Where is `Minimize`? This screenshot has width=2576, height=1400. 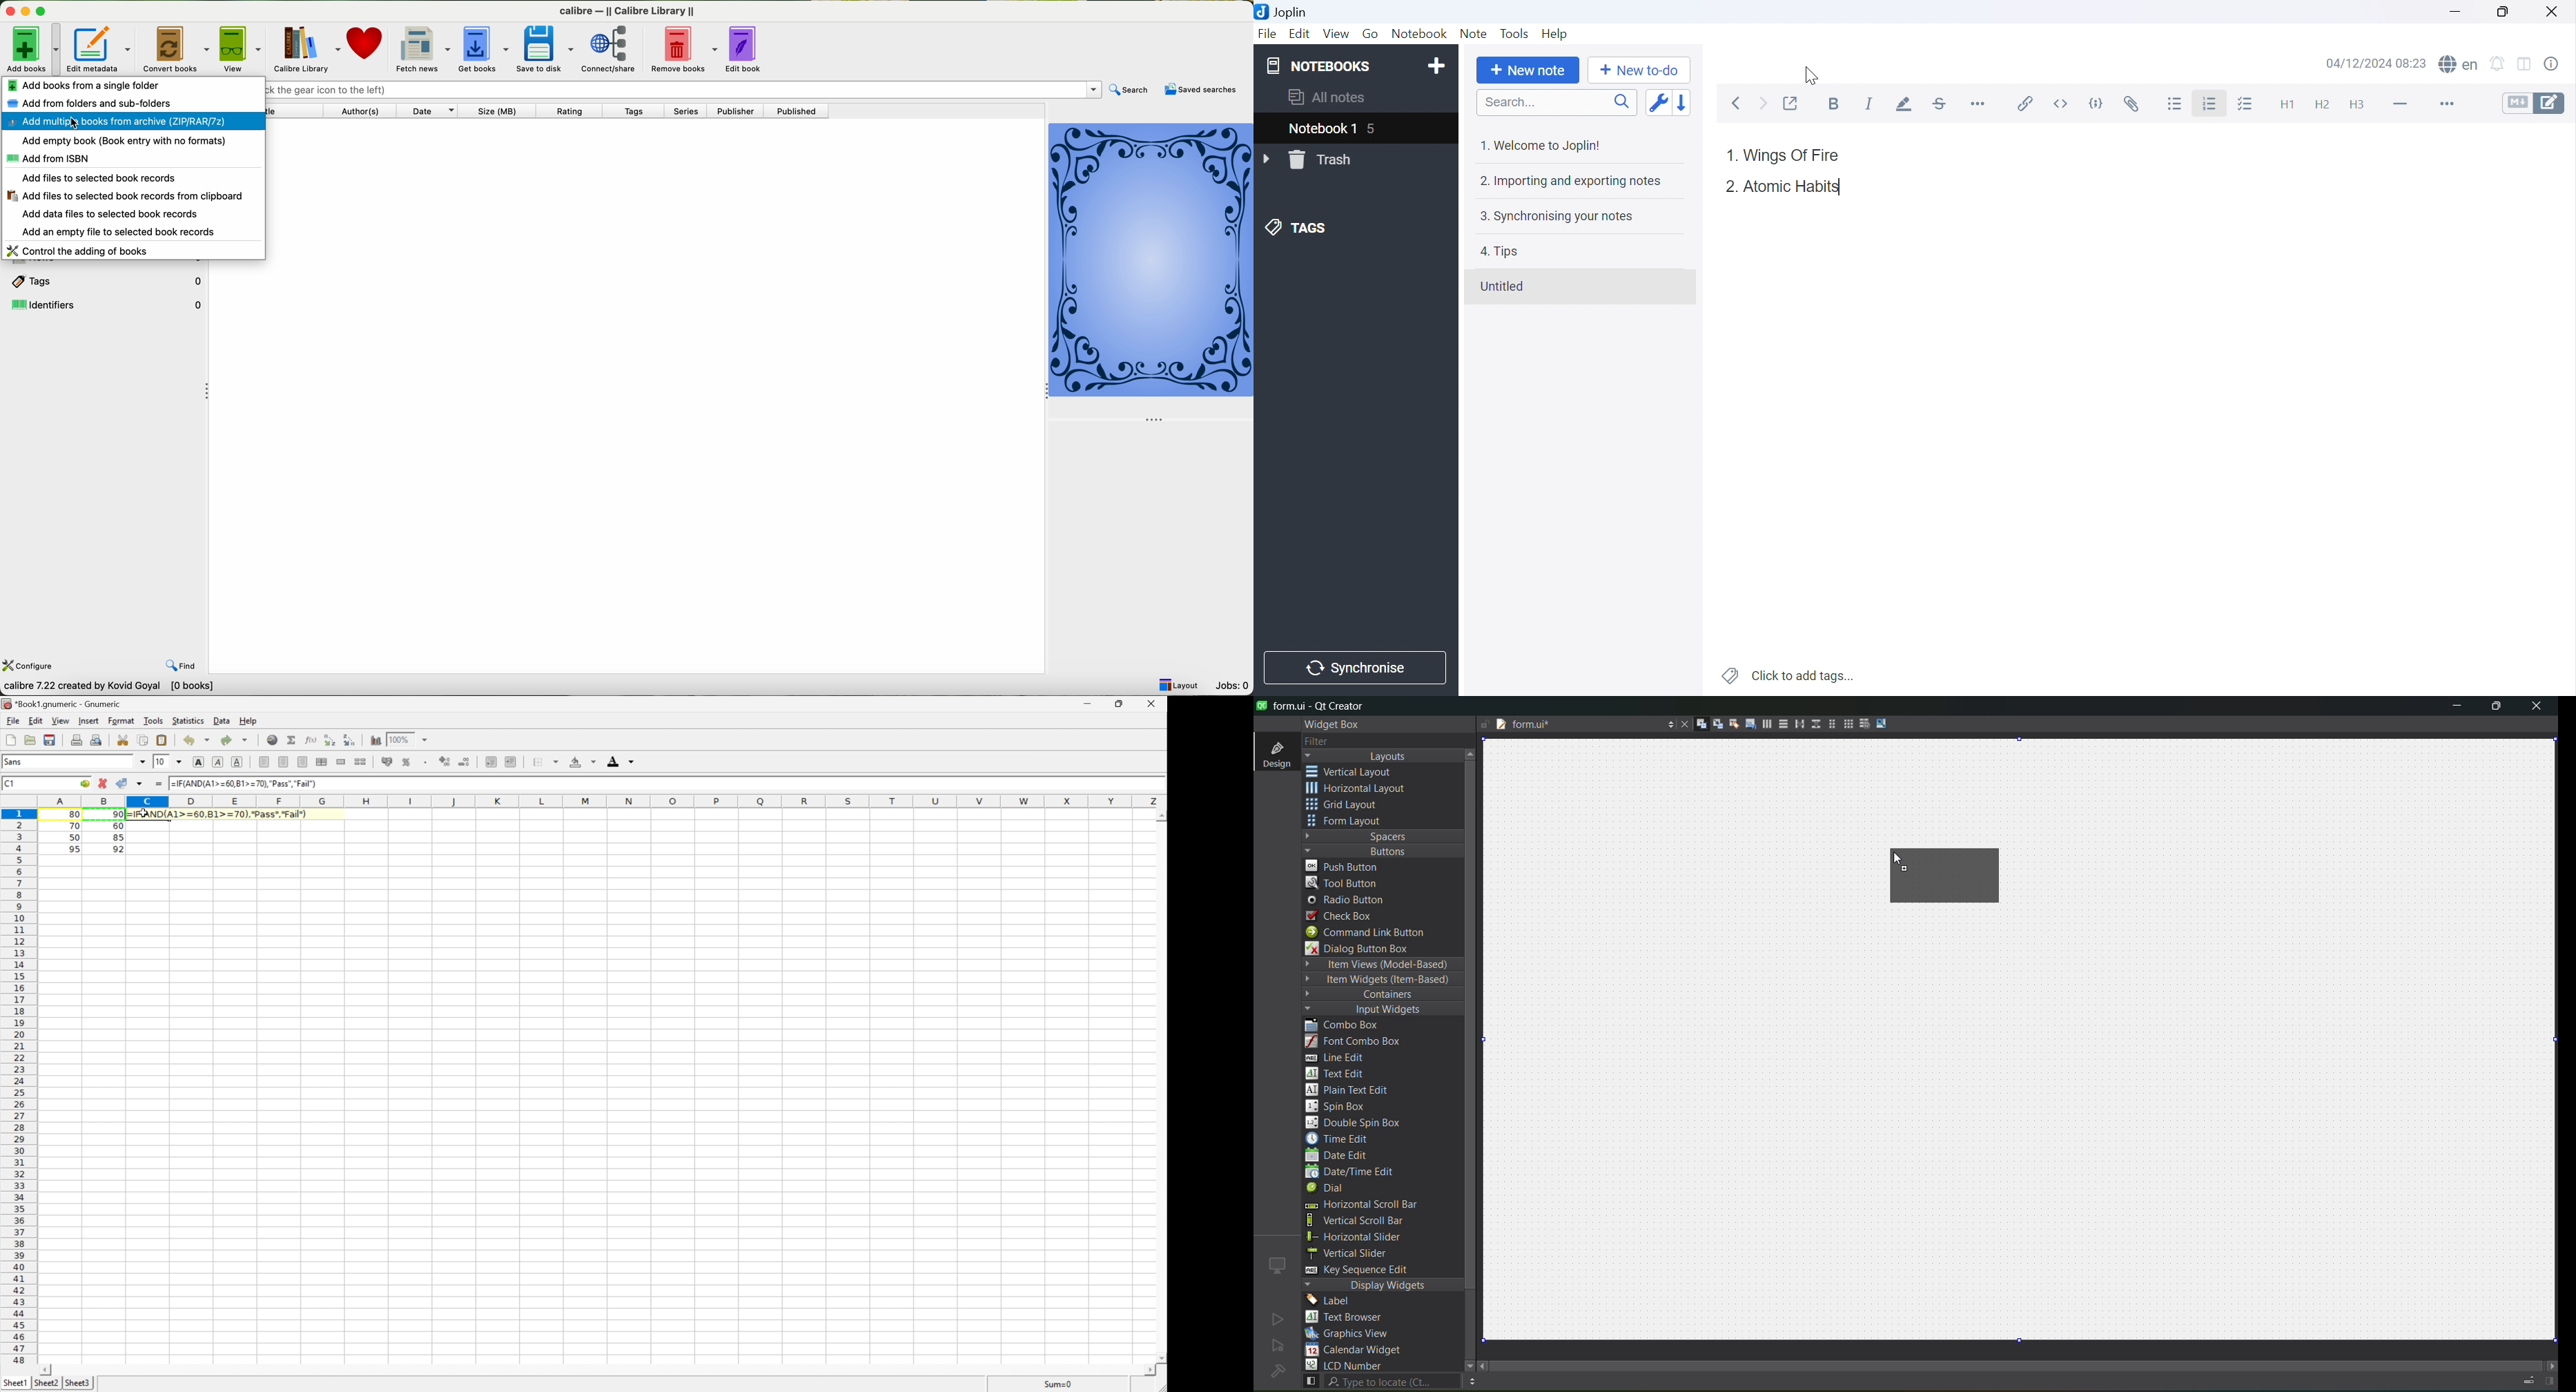
Minimize is located at coordinates (1088, 702).